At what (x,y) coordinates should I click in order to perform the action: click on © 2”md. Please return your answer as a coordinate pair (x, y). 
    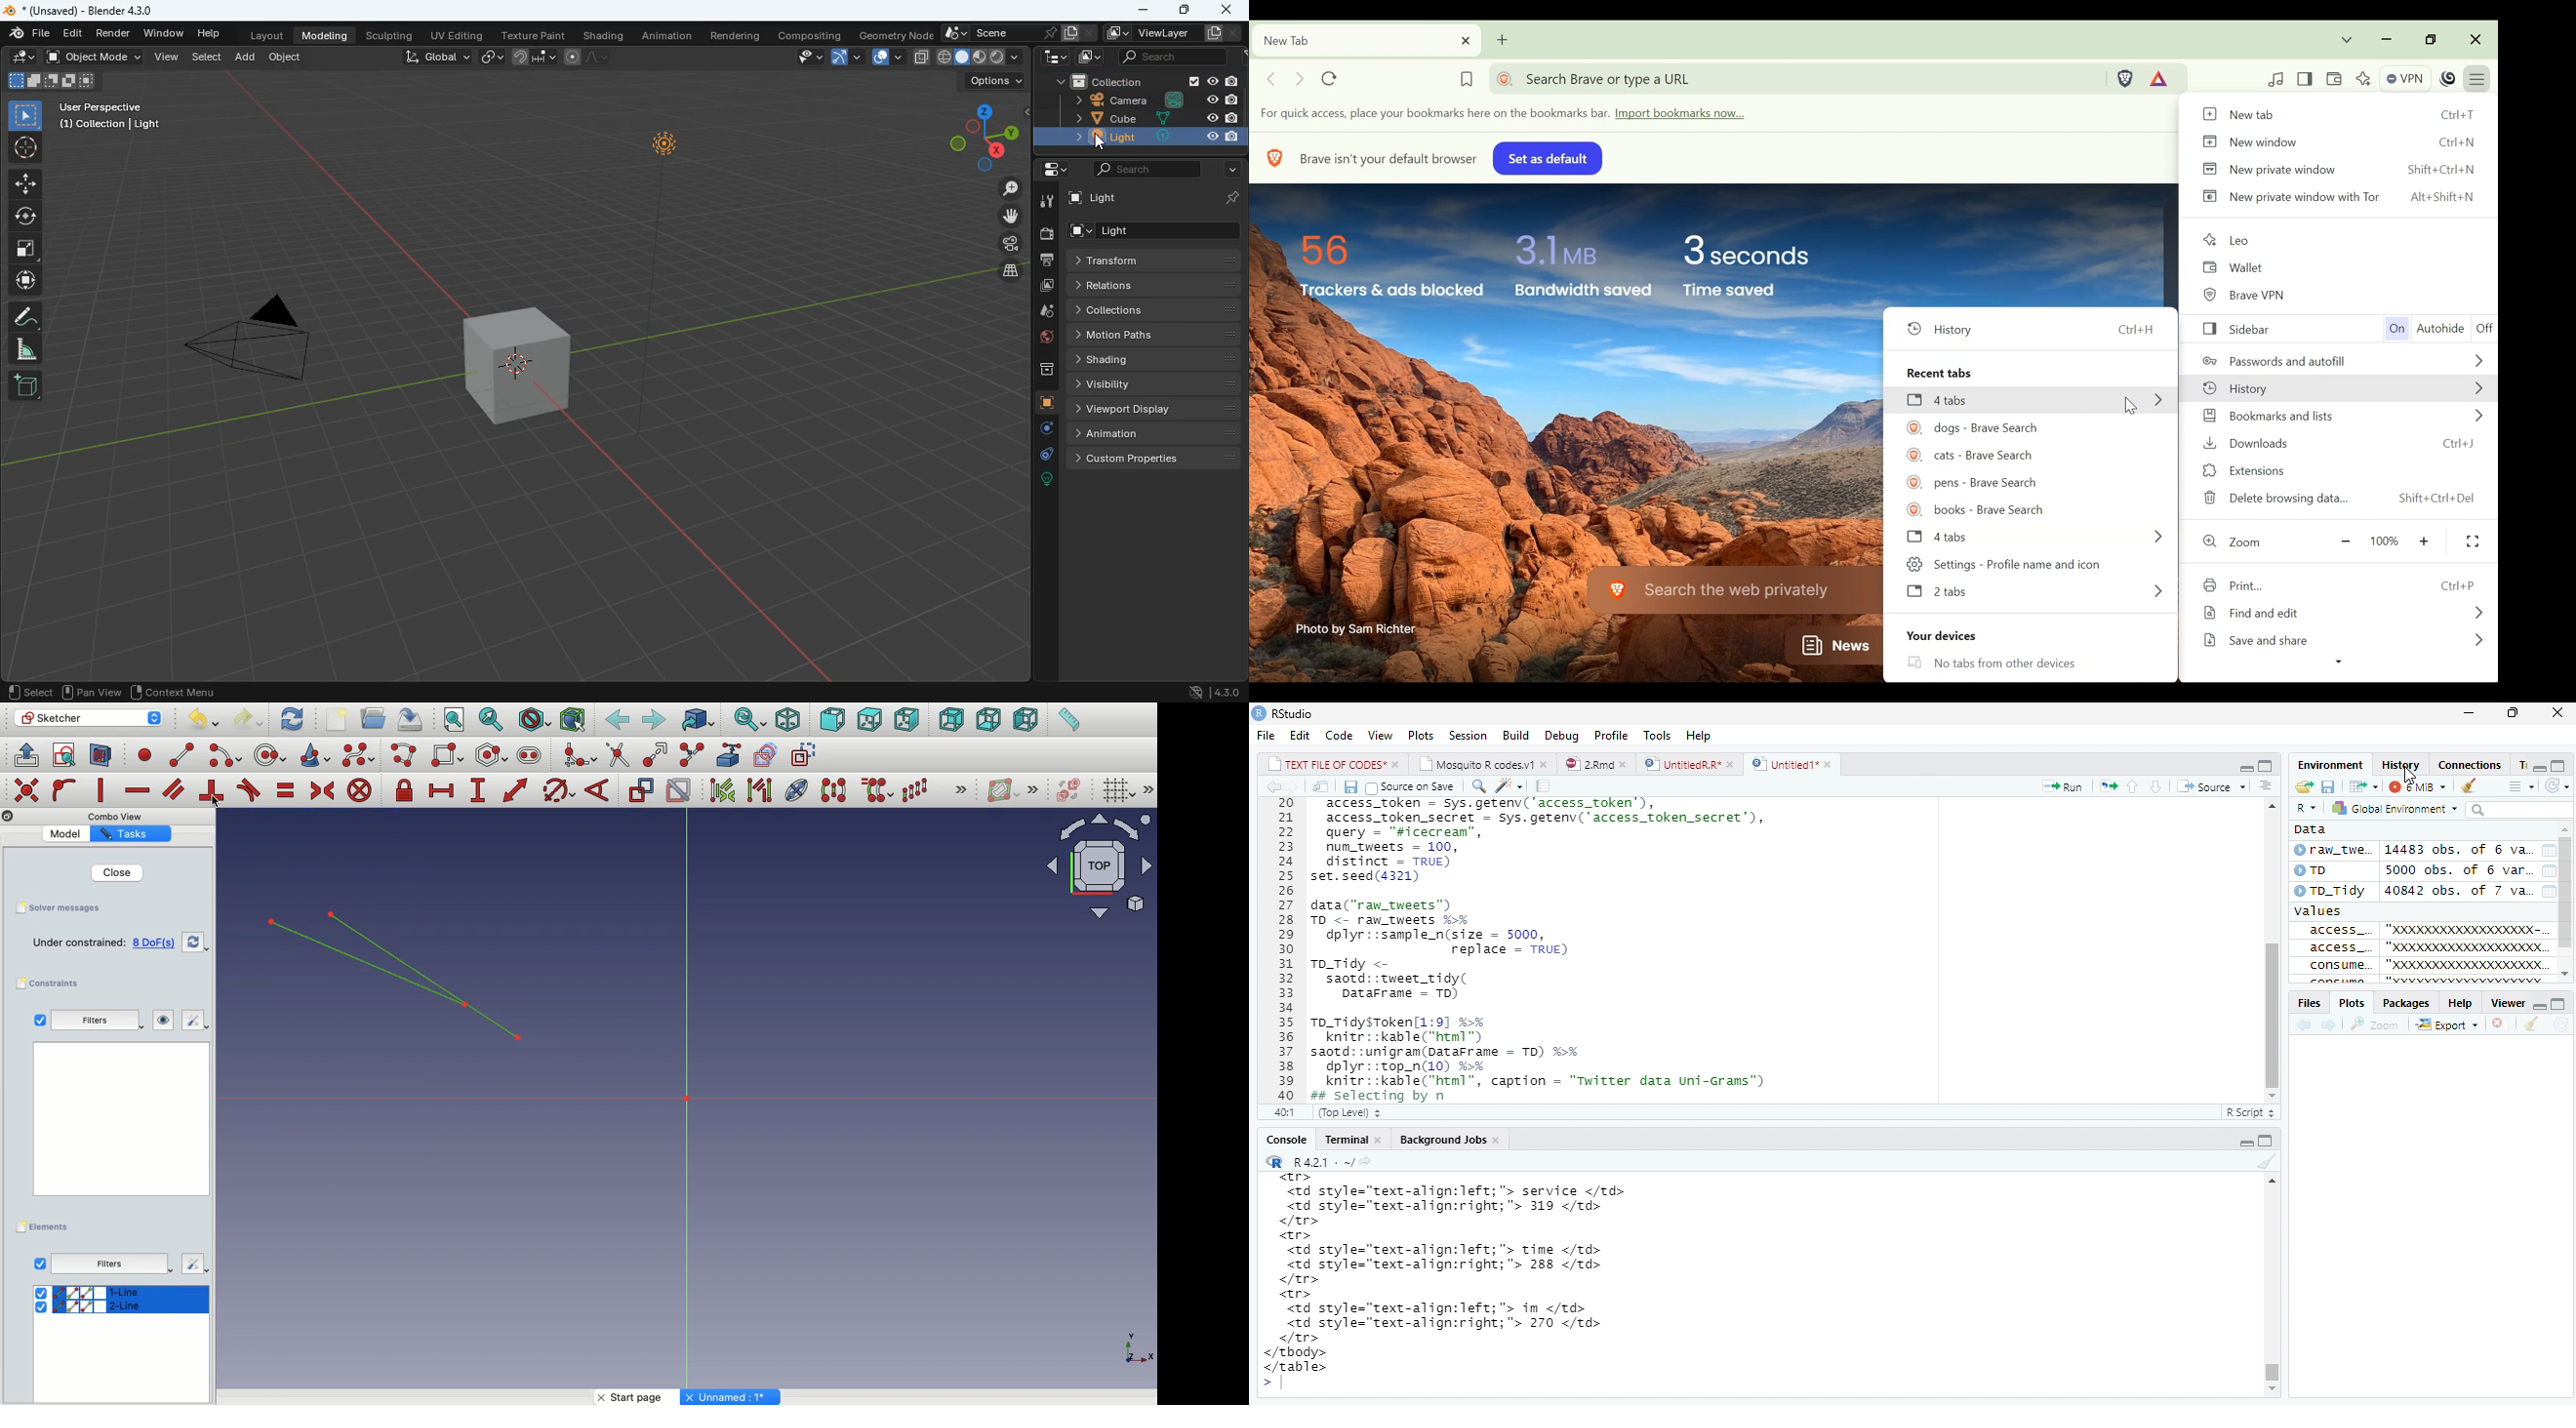
    Looking at the image, I should click on (1597, 765).